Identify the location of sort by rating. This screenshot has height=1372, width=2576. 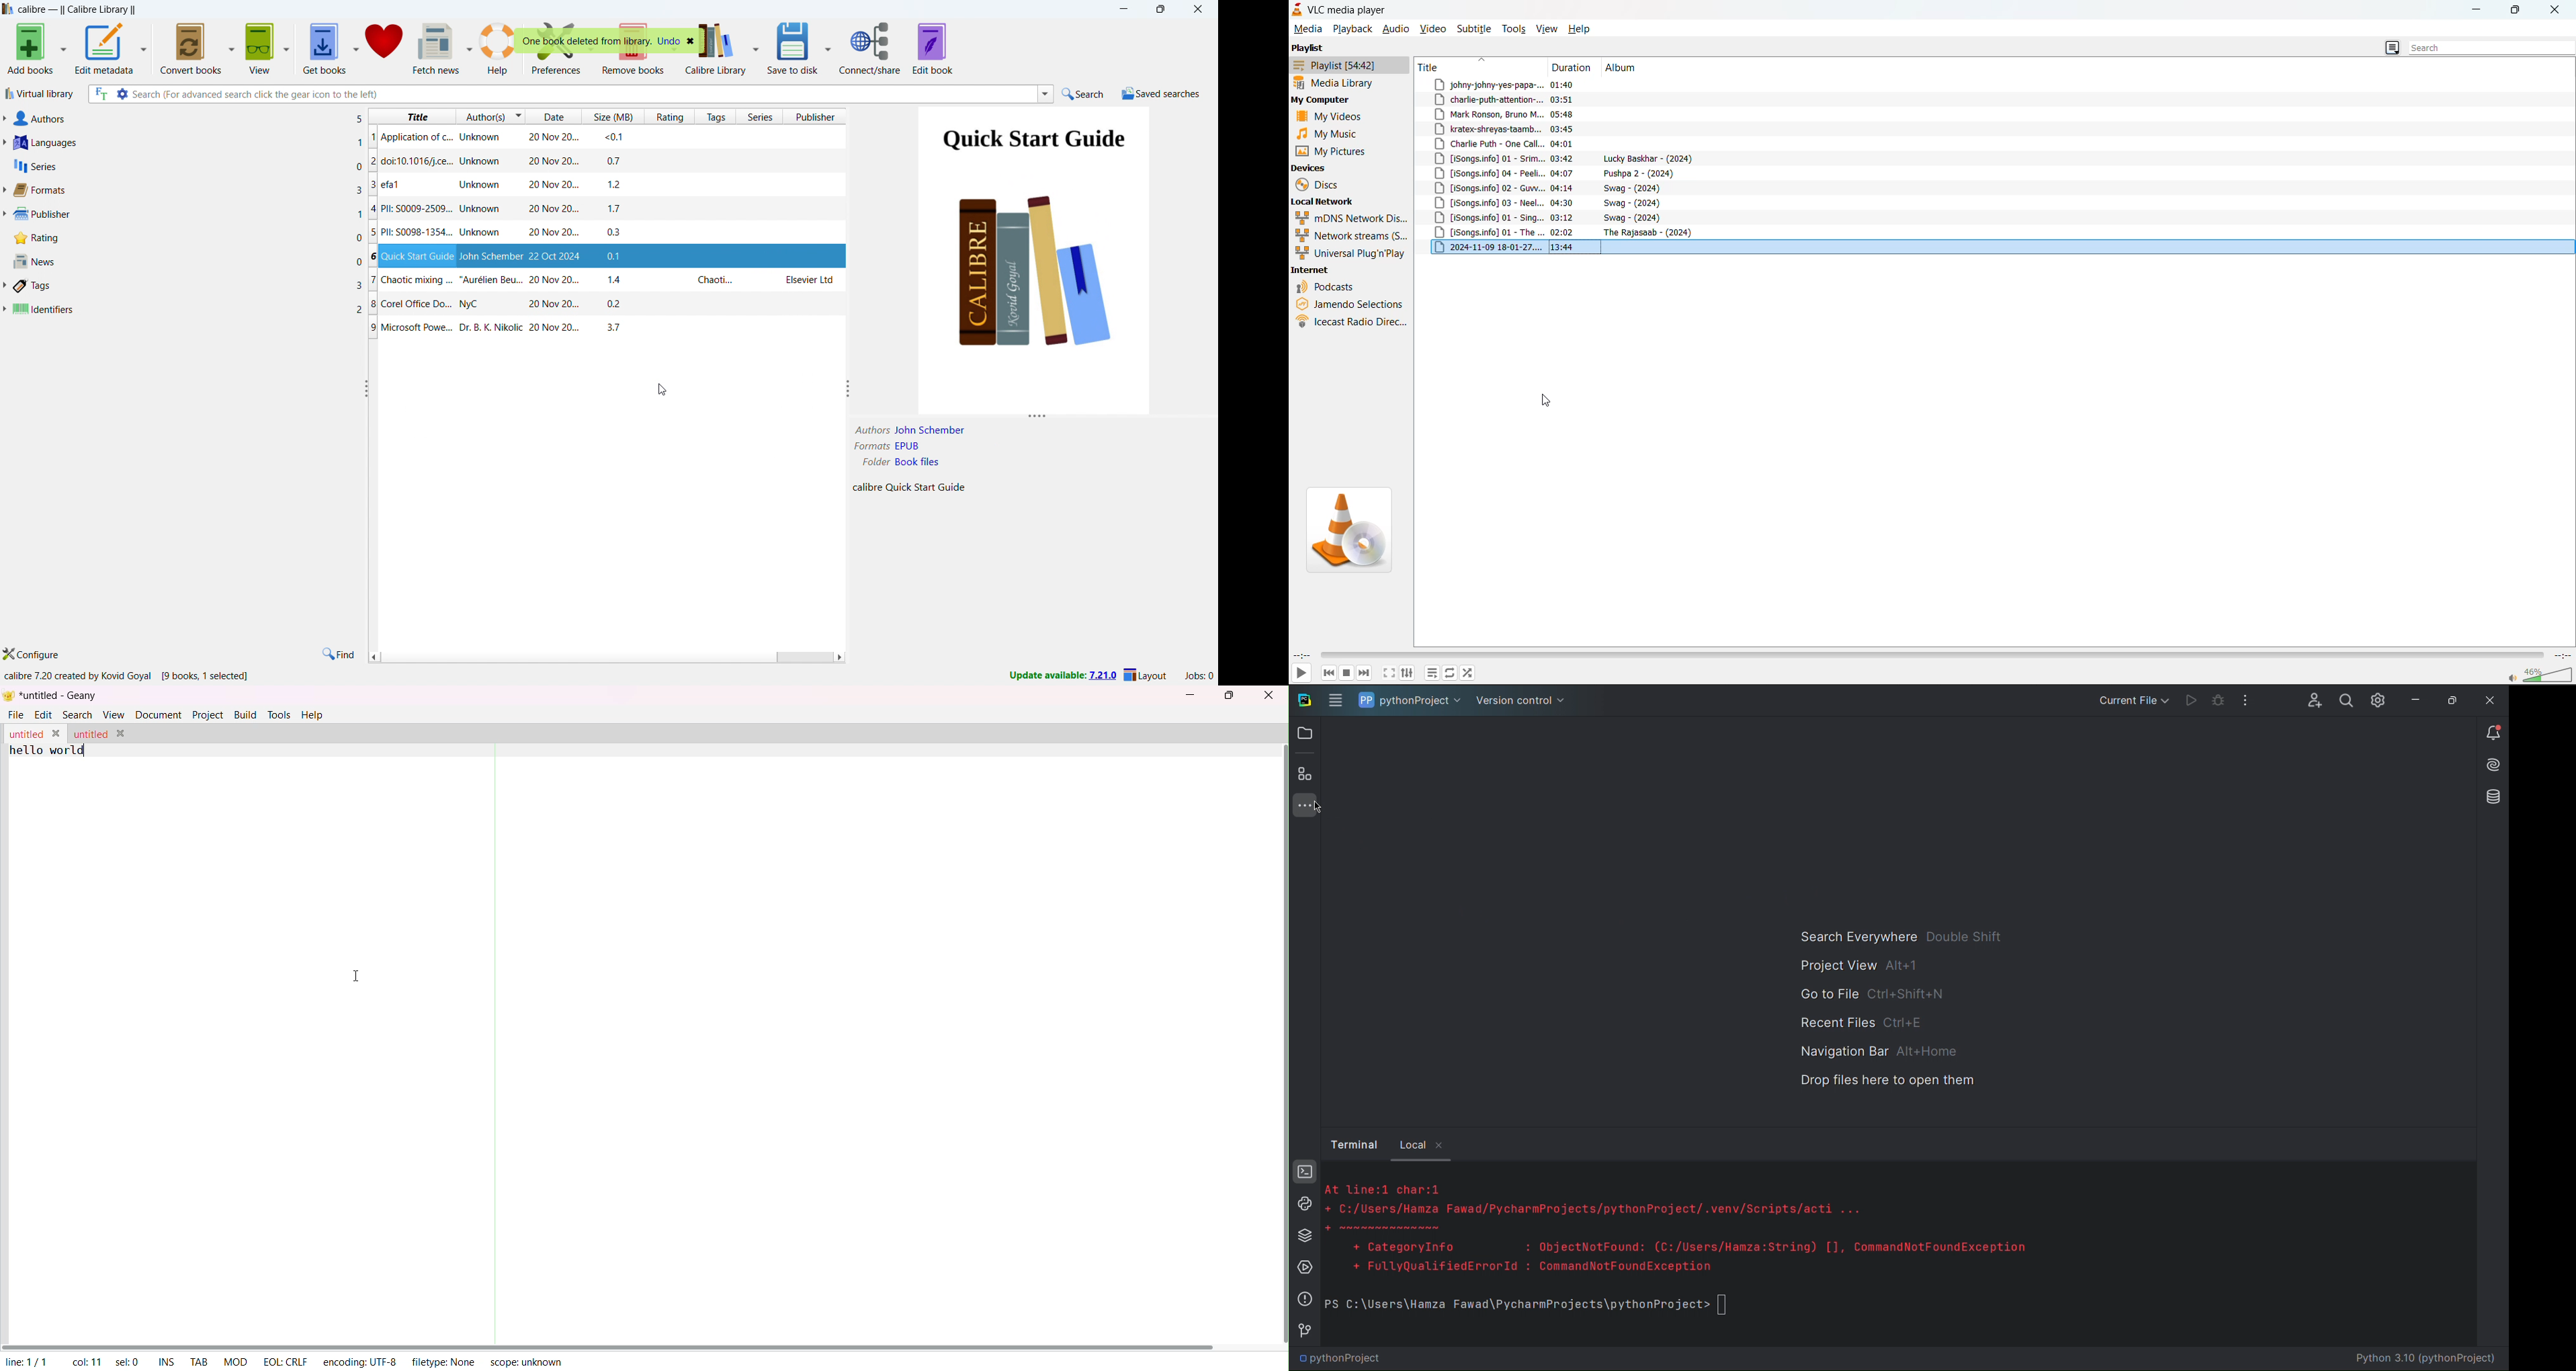
(673, 117).